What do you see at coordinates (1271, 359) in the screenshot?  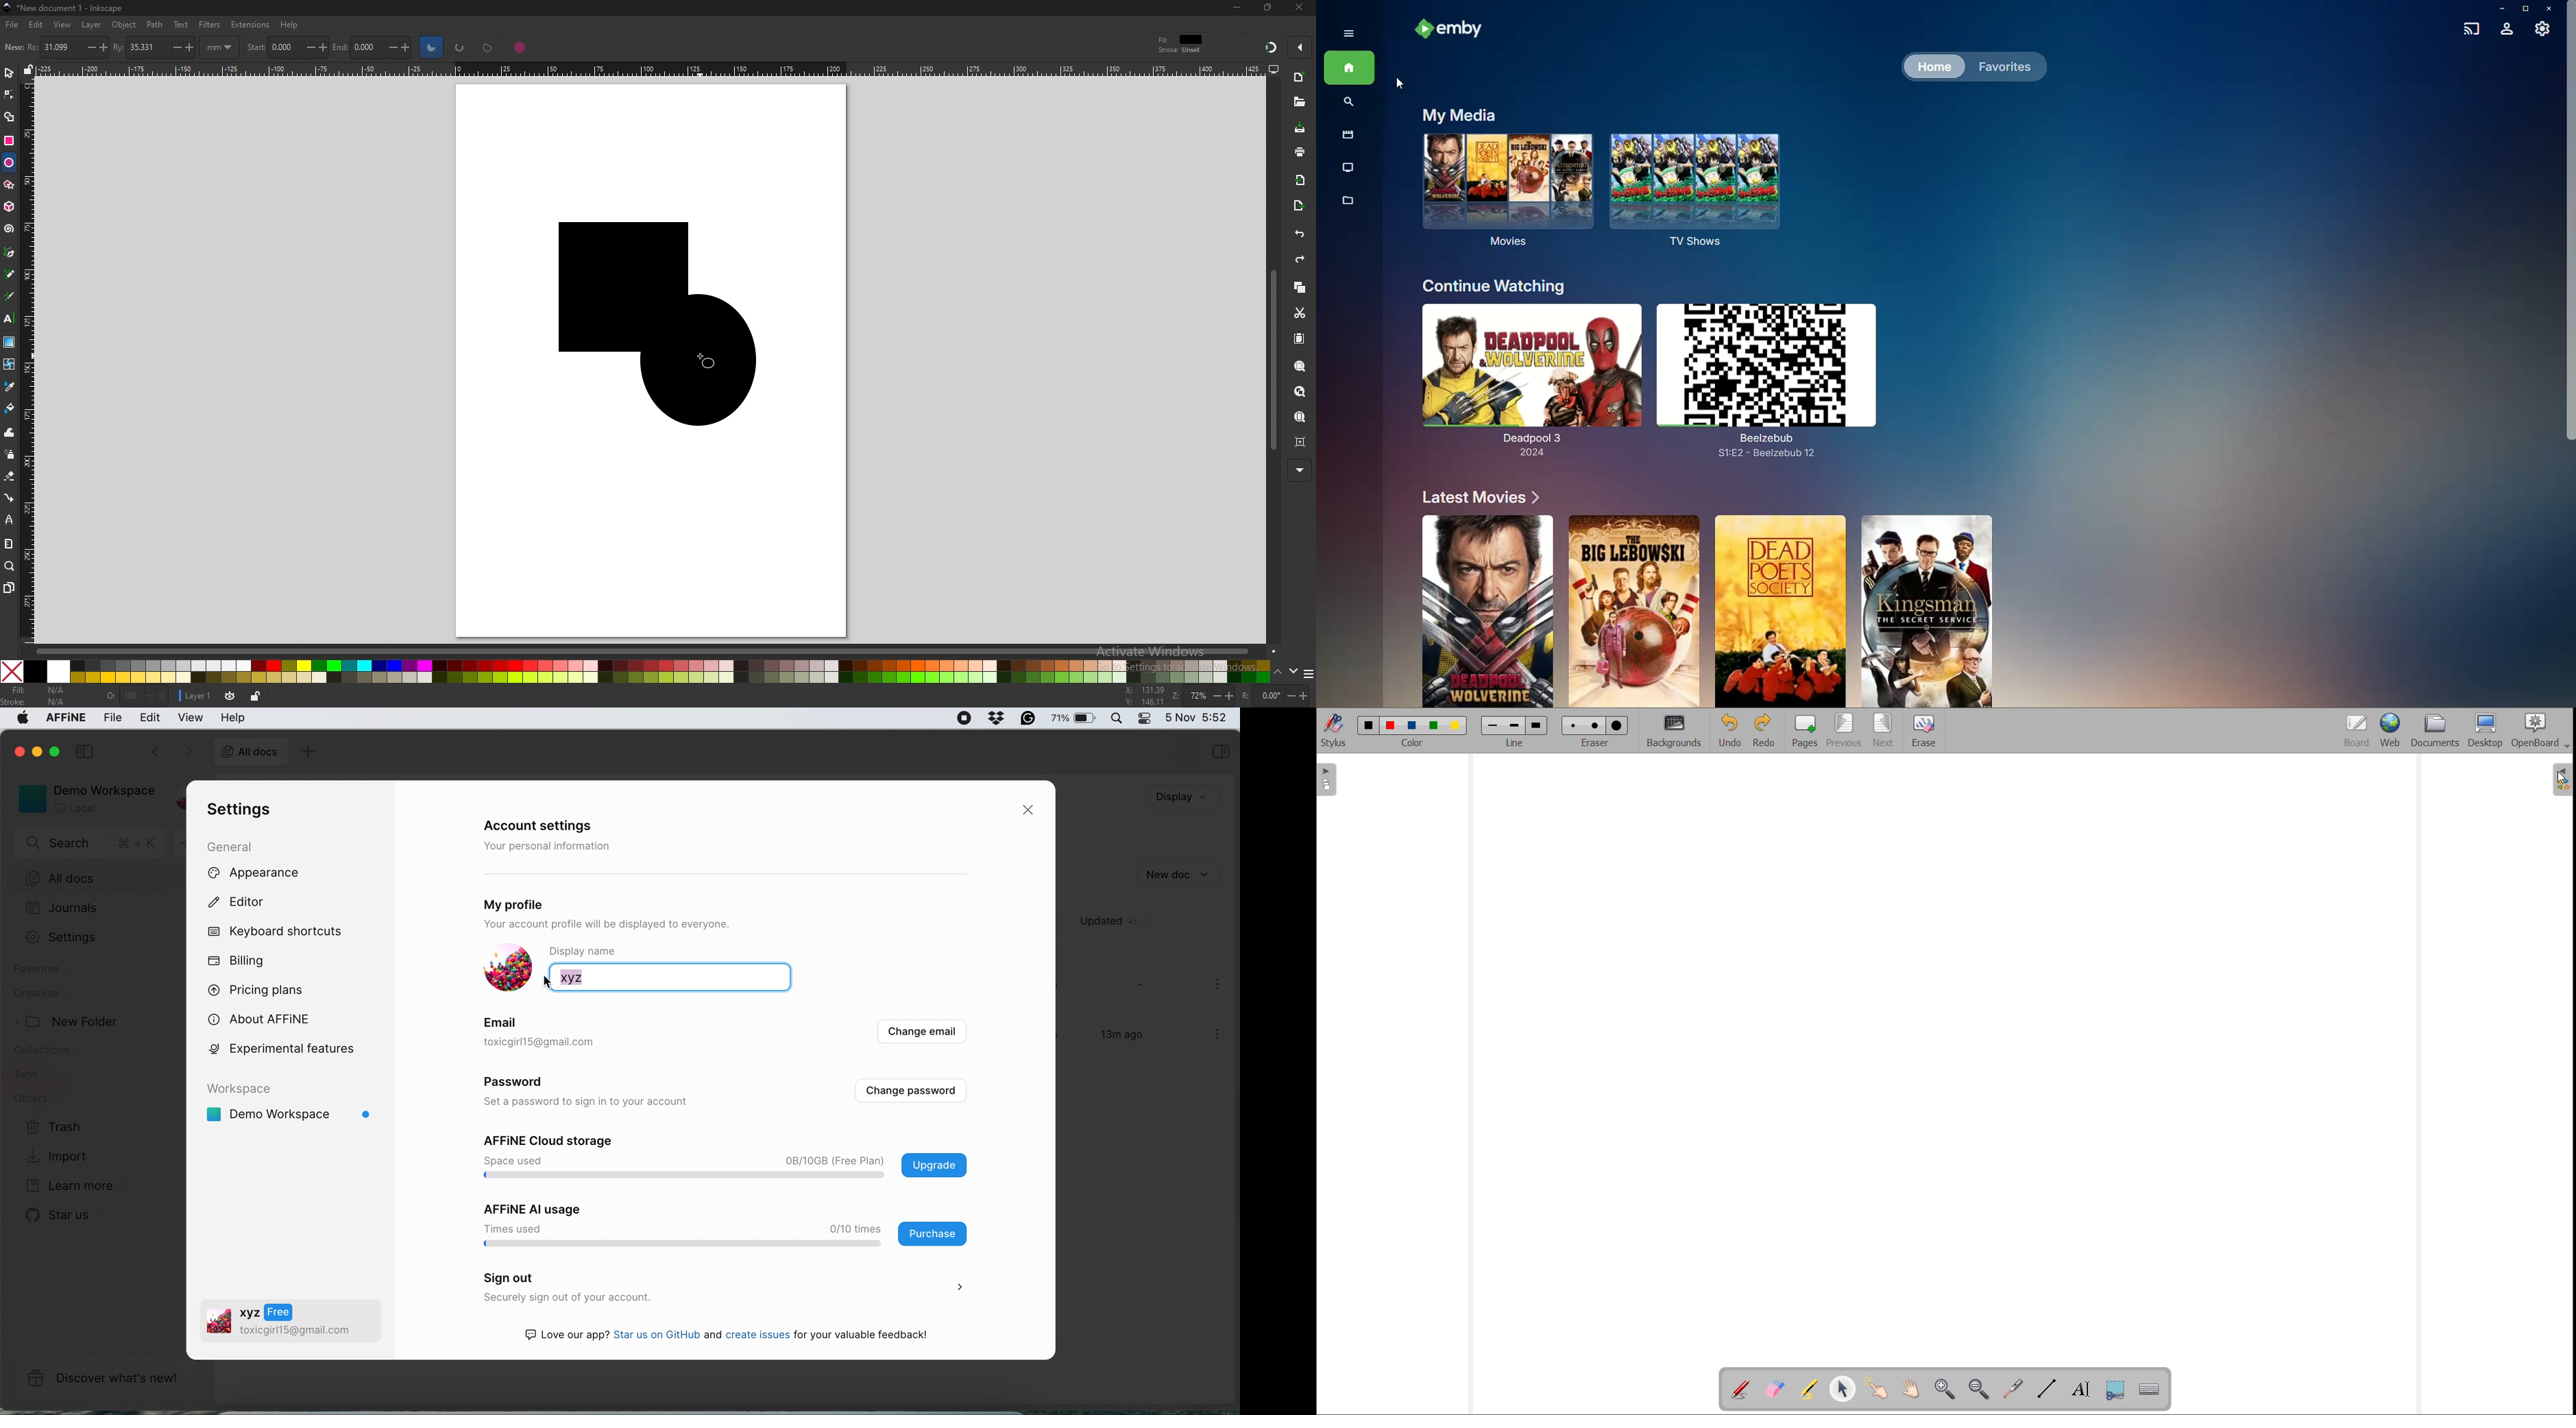 I see `scroll bar` at bounding box center [1271, 359].